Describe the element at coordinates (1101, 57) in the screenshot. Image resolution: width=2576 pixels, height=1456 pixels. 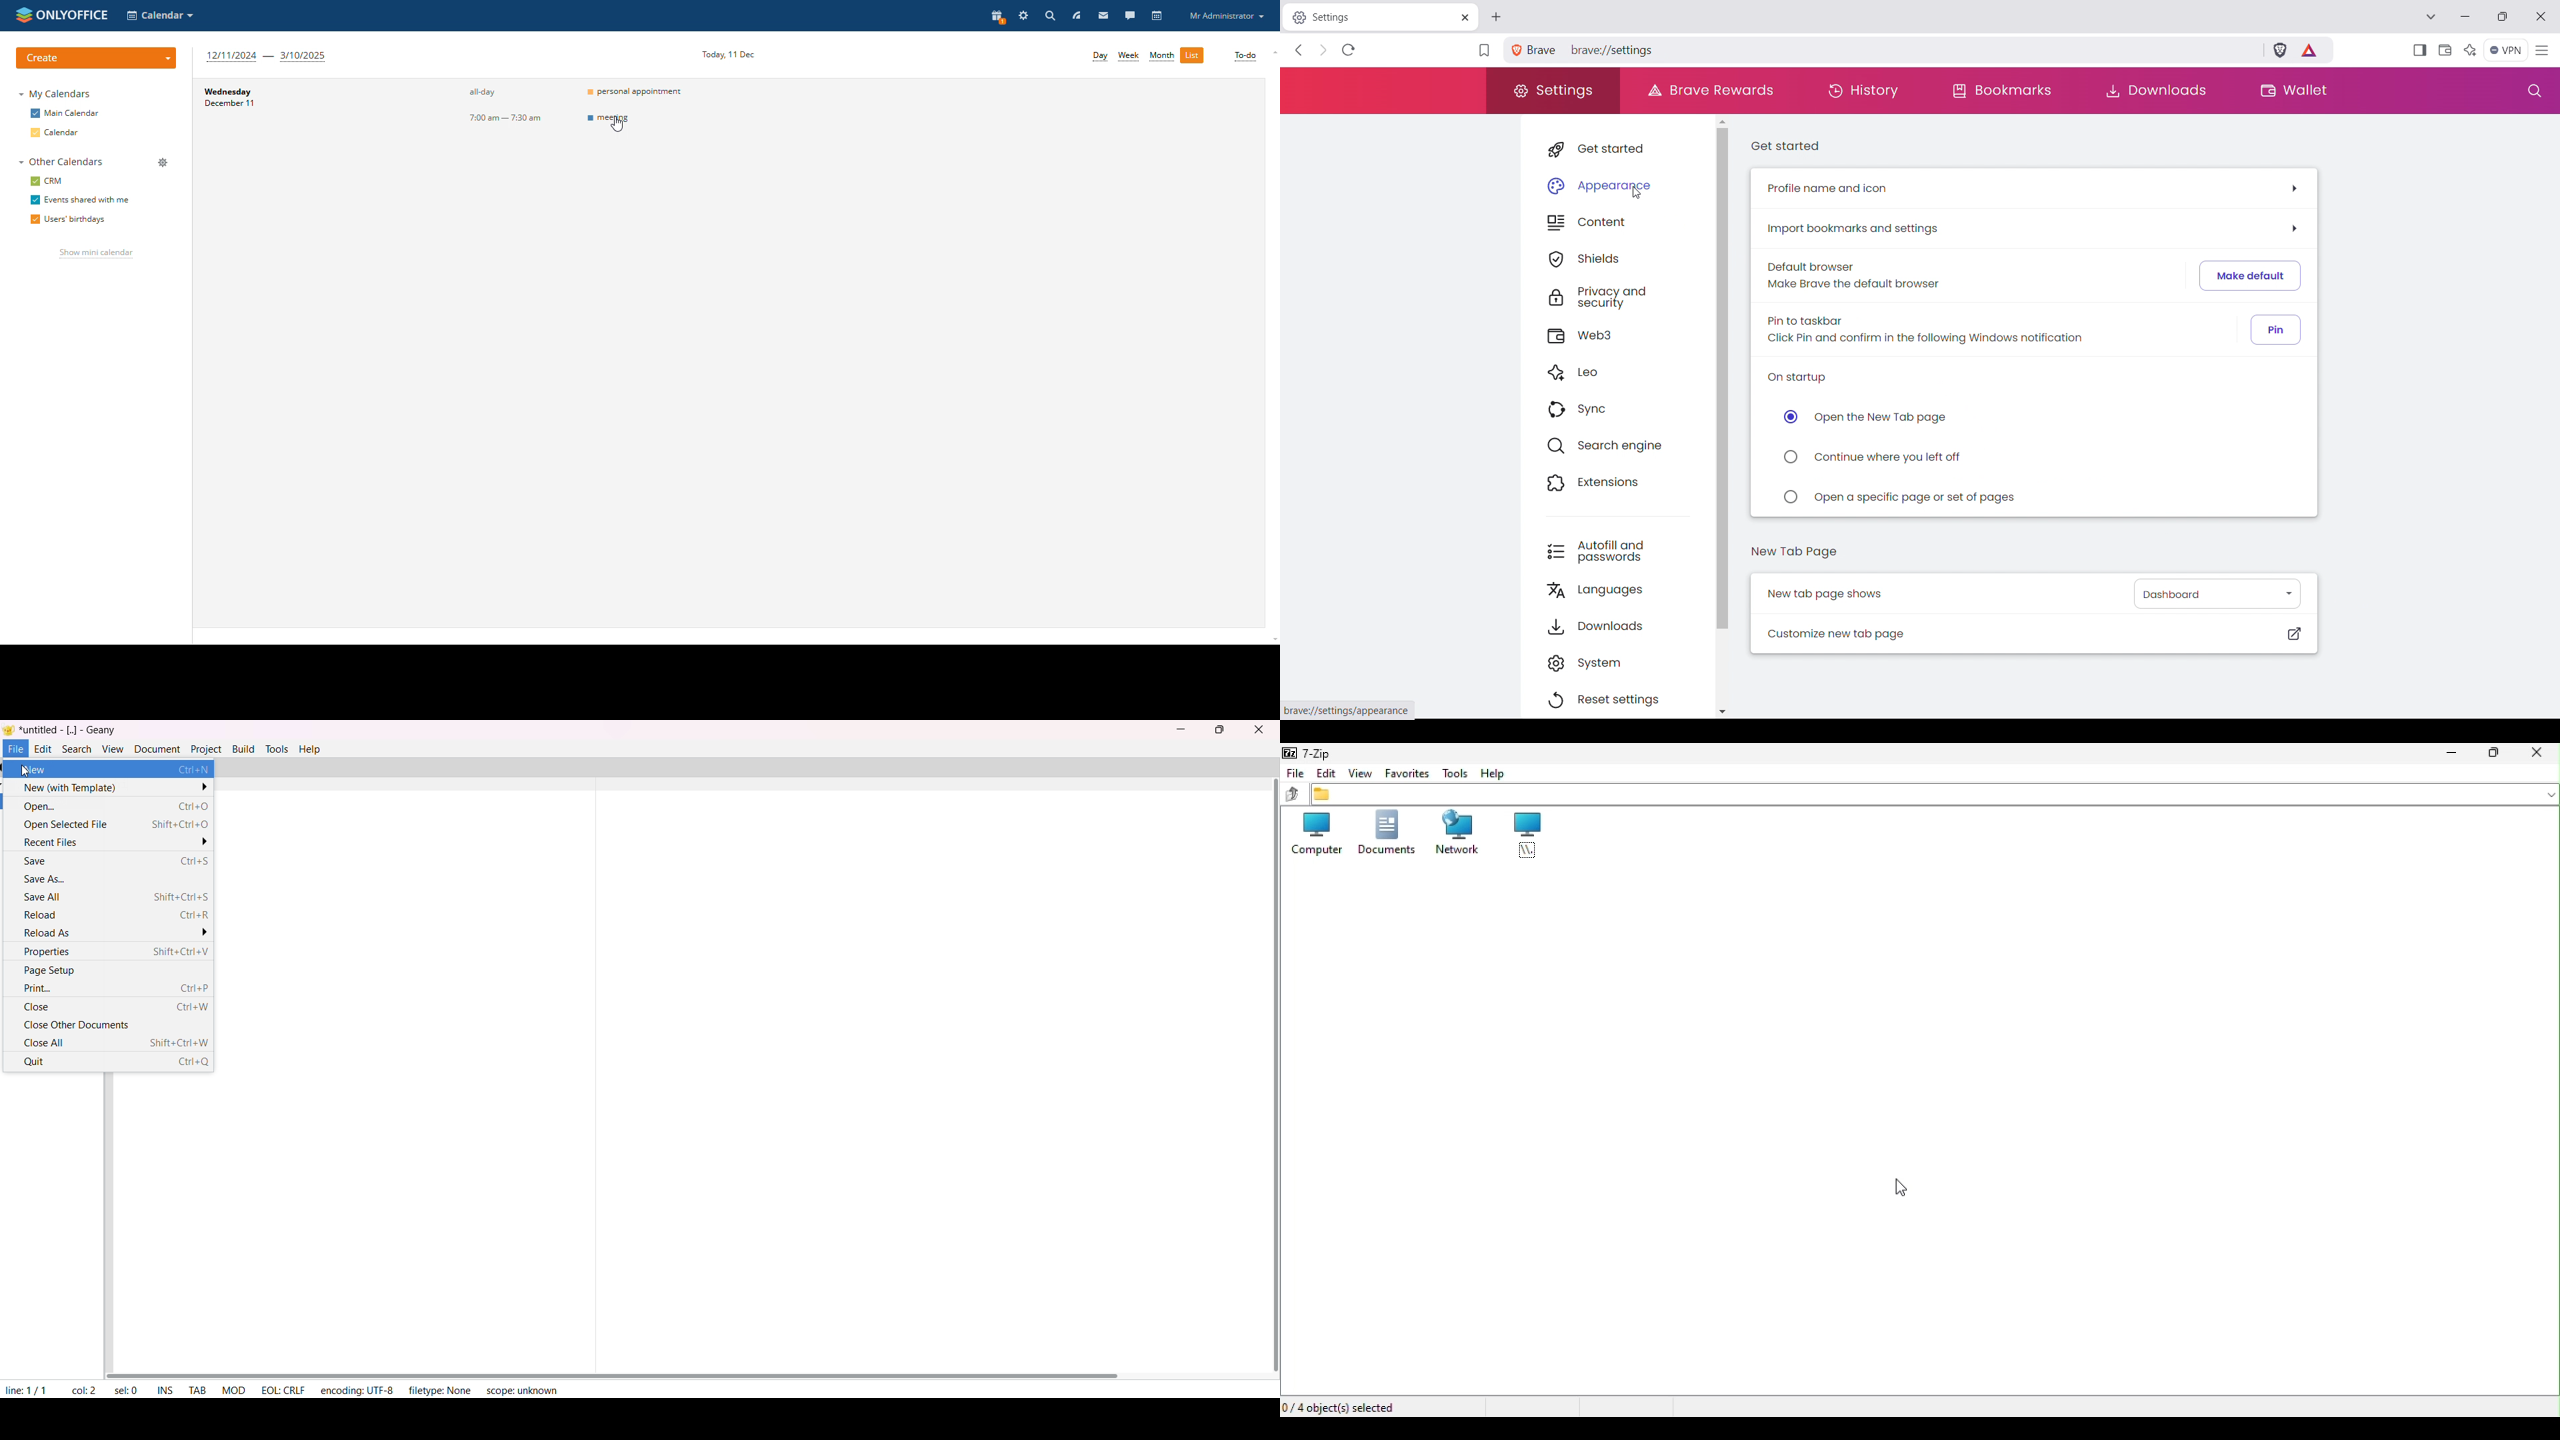
I see `day view` at that location.